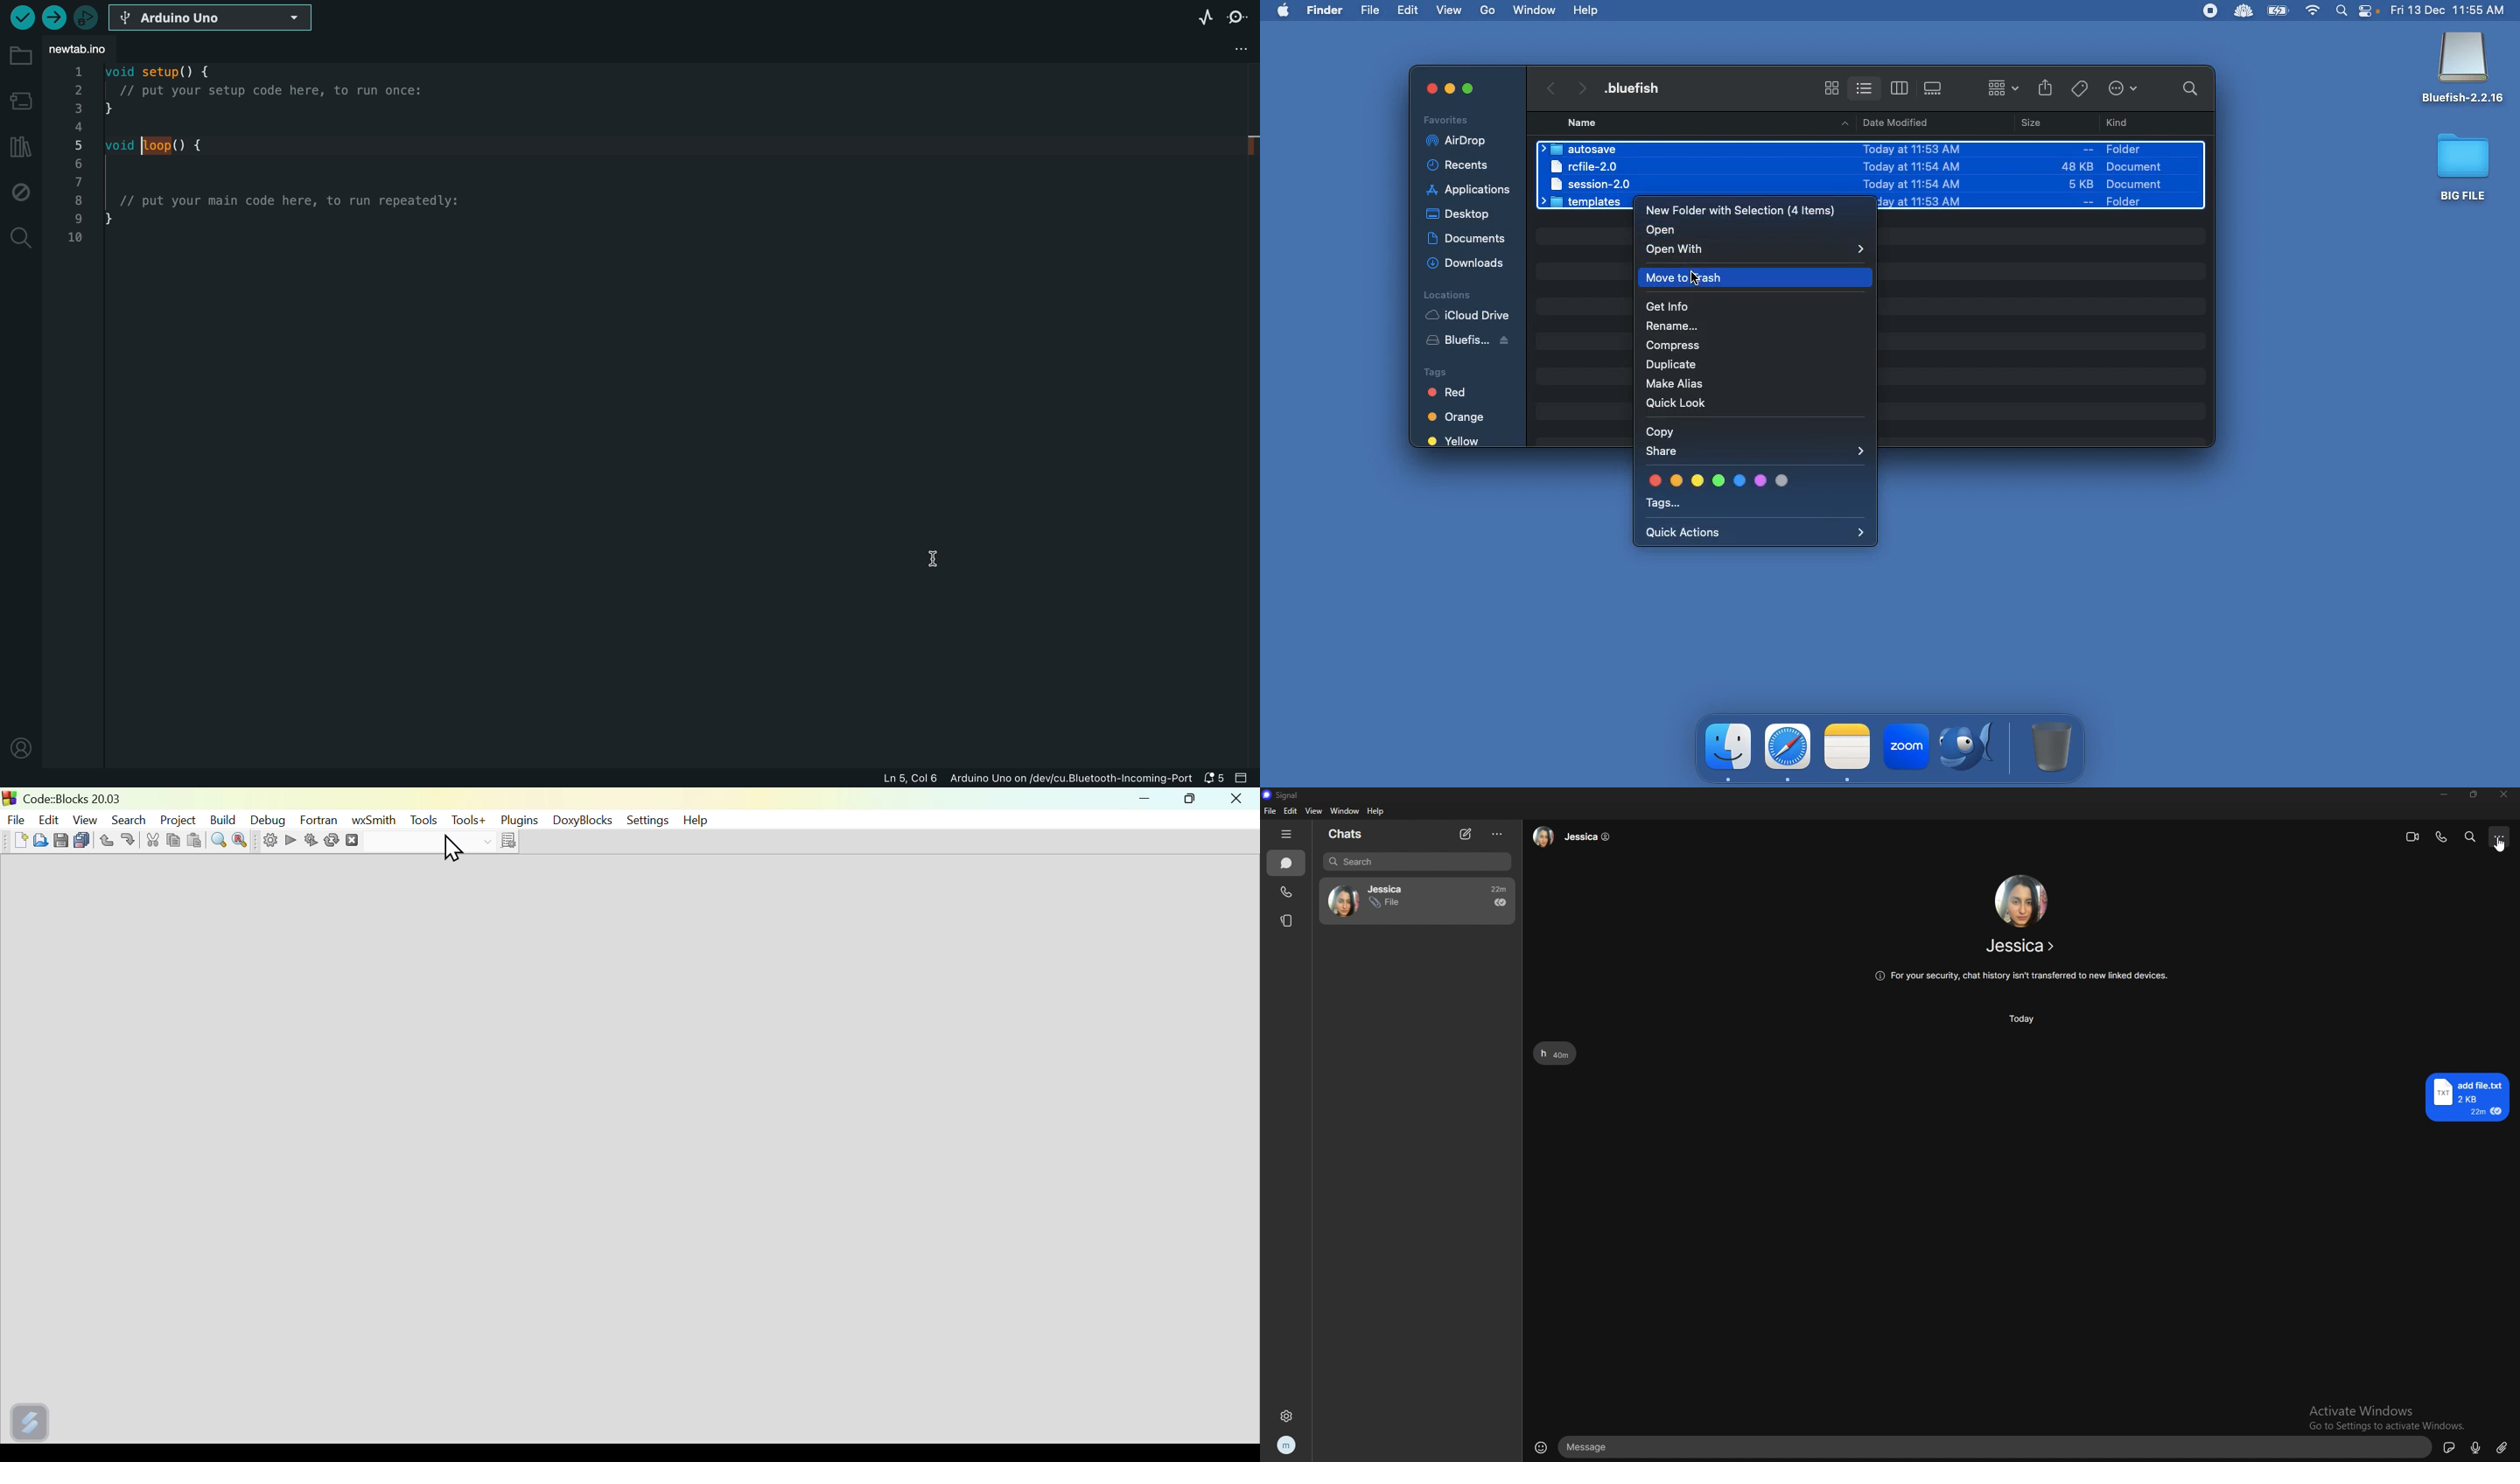 This screenshot has width=2520, height=1484. What do you see at coordinates (1912, 173) in the screenshot?
I see `date modified` at bounding box center [1912, 173].